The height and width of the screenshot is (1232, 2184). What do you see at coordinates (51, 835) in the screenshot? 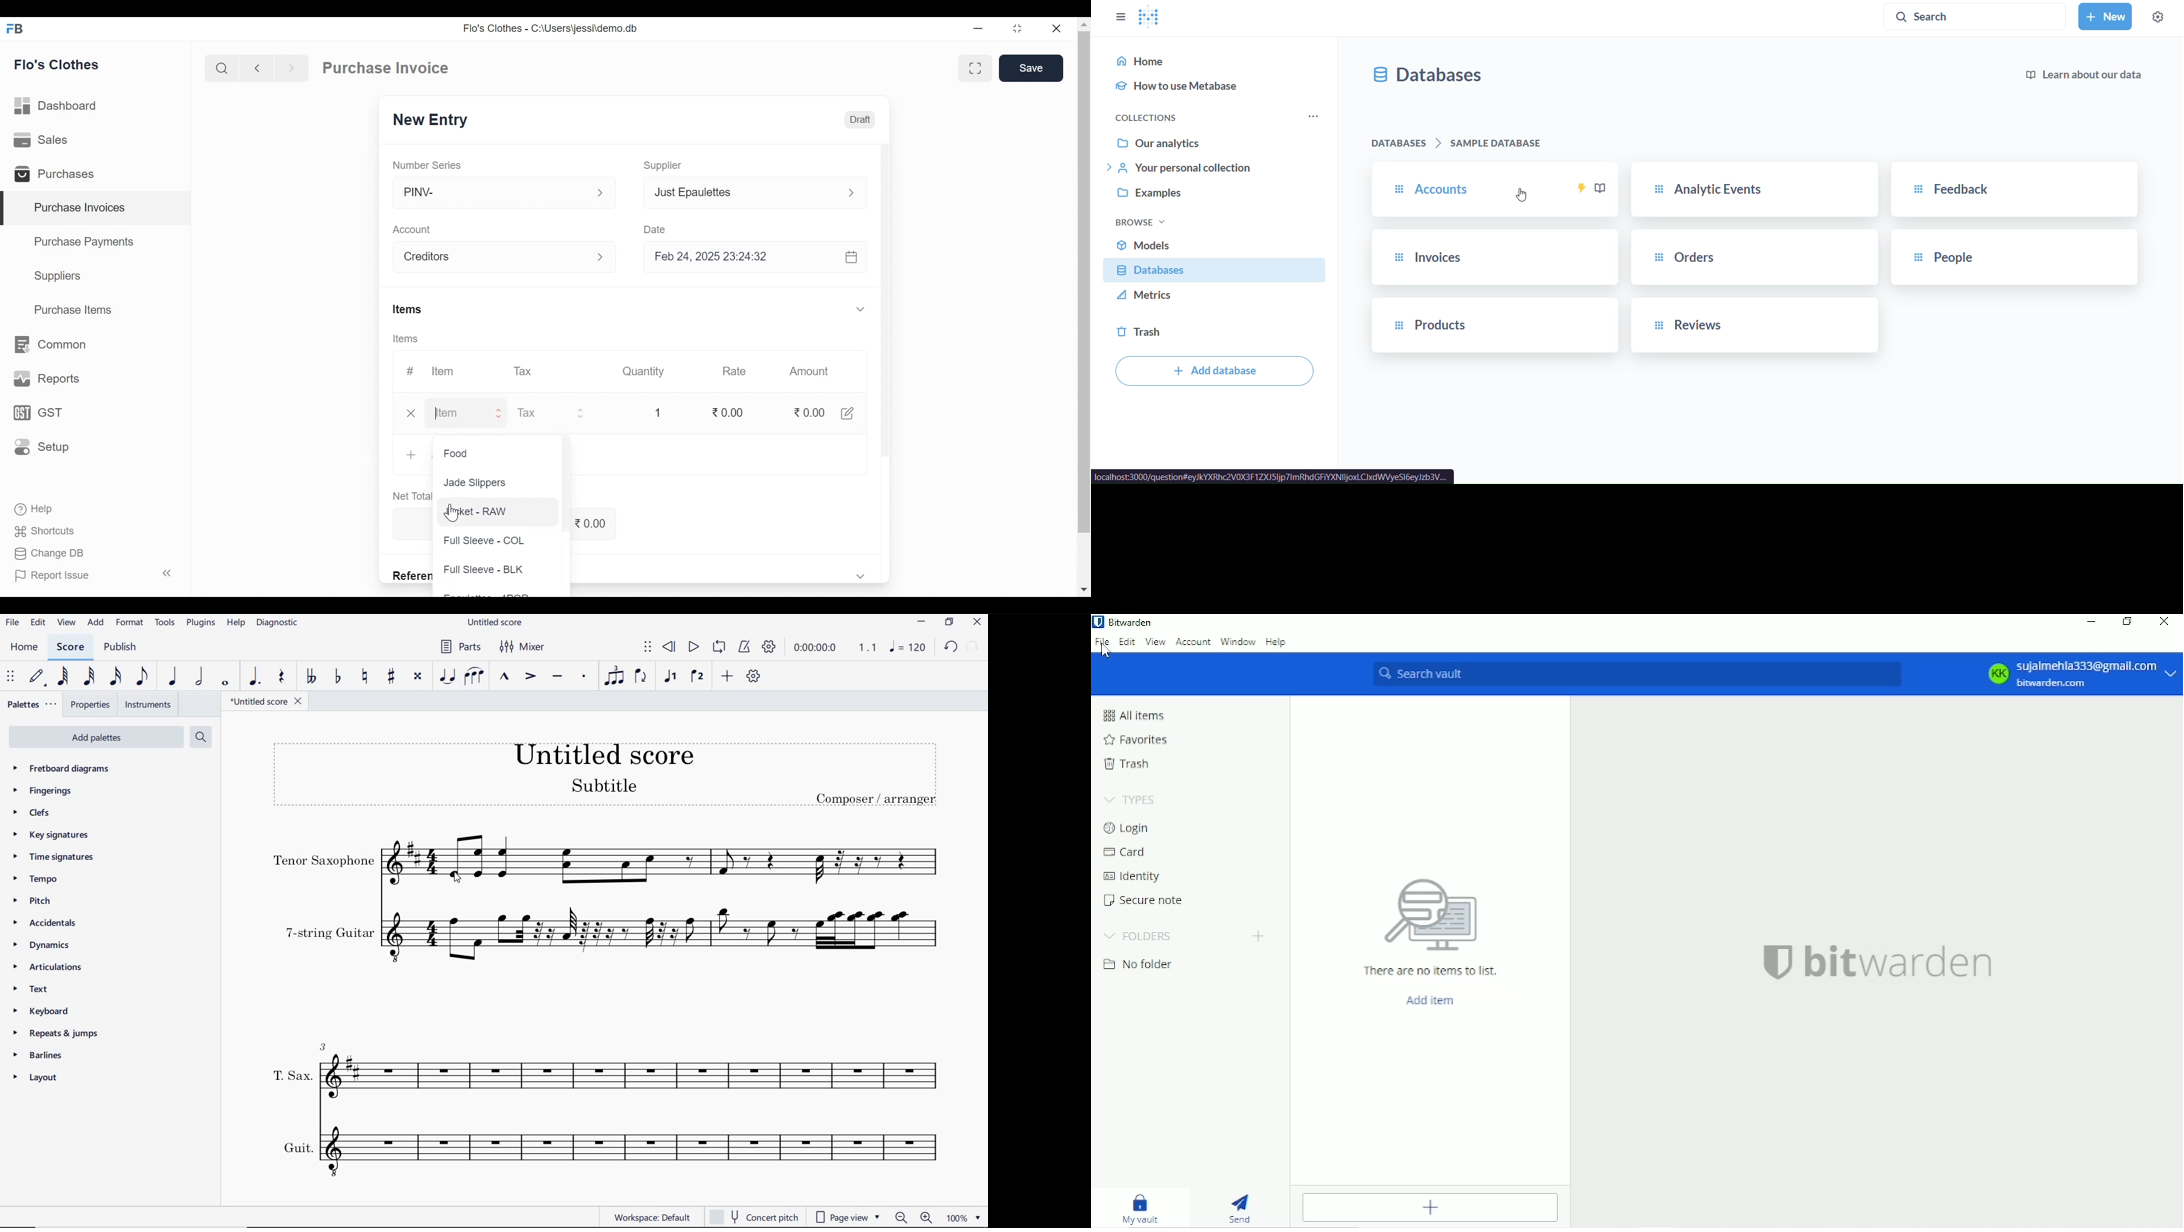
I see `KEY SIGNATURES` at bounding box center [51, 835].